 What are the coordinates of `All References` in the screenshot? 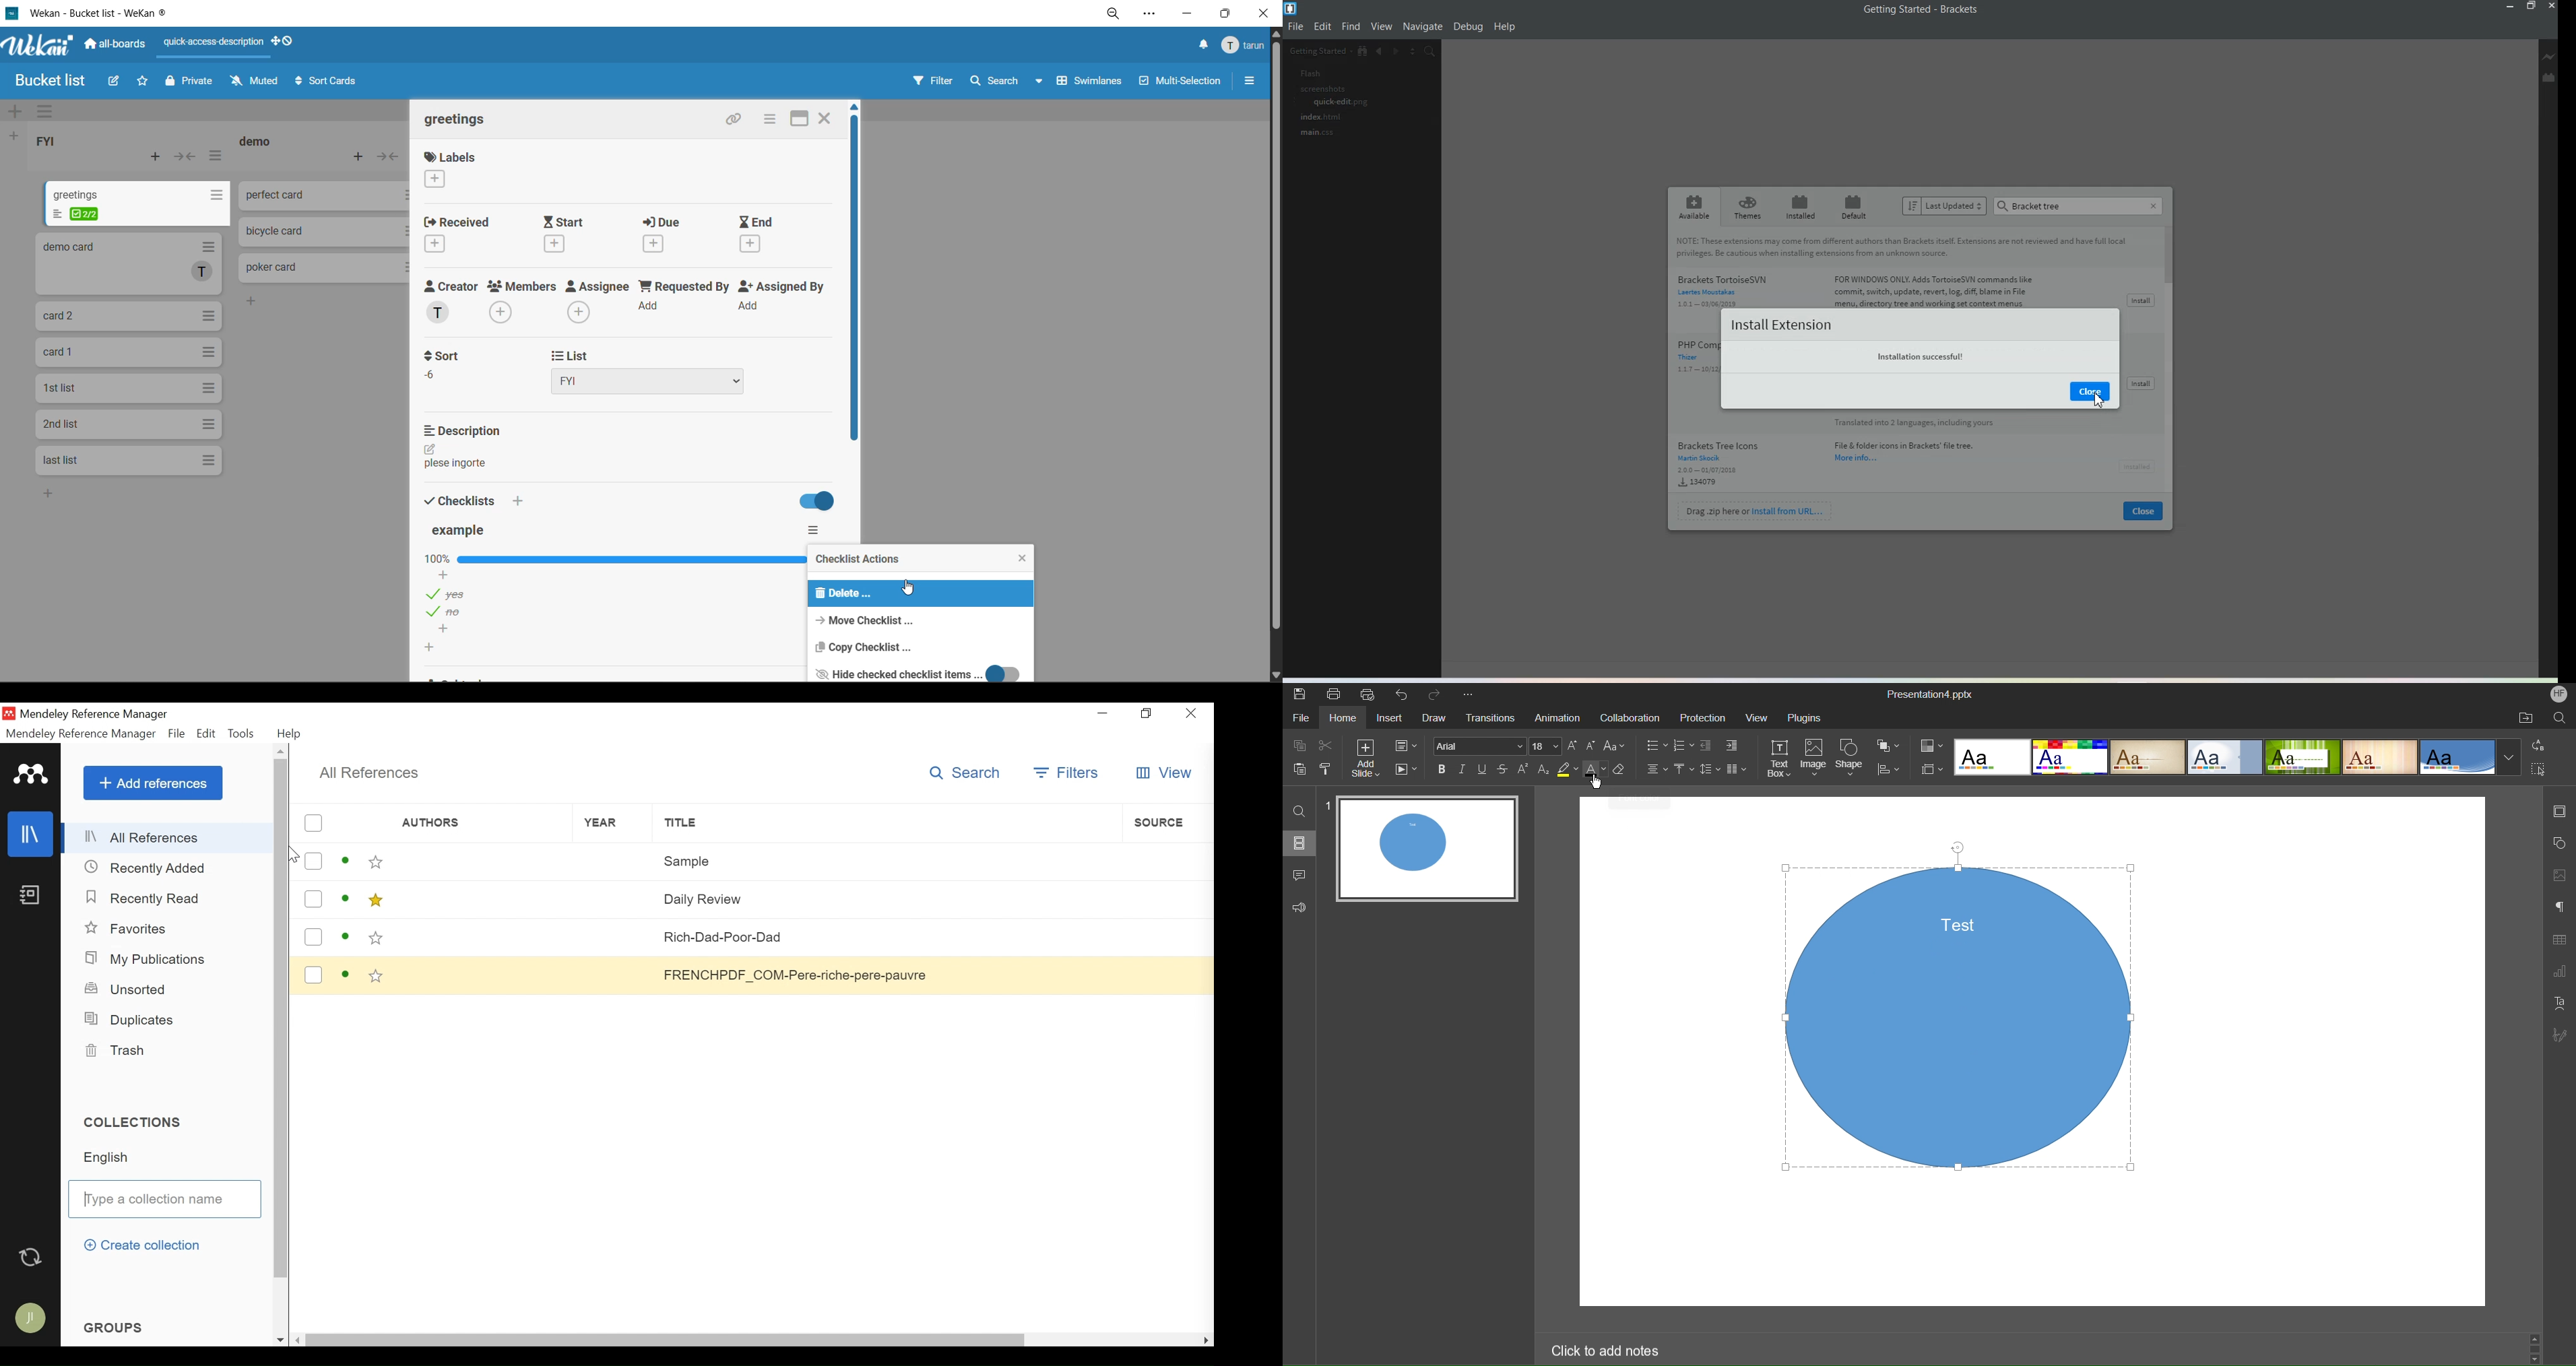 It's located at (369, 773).